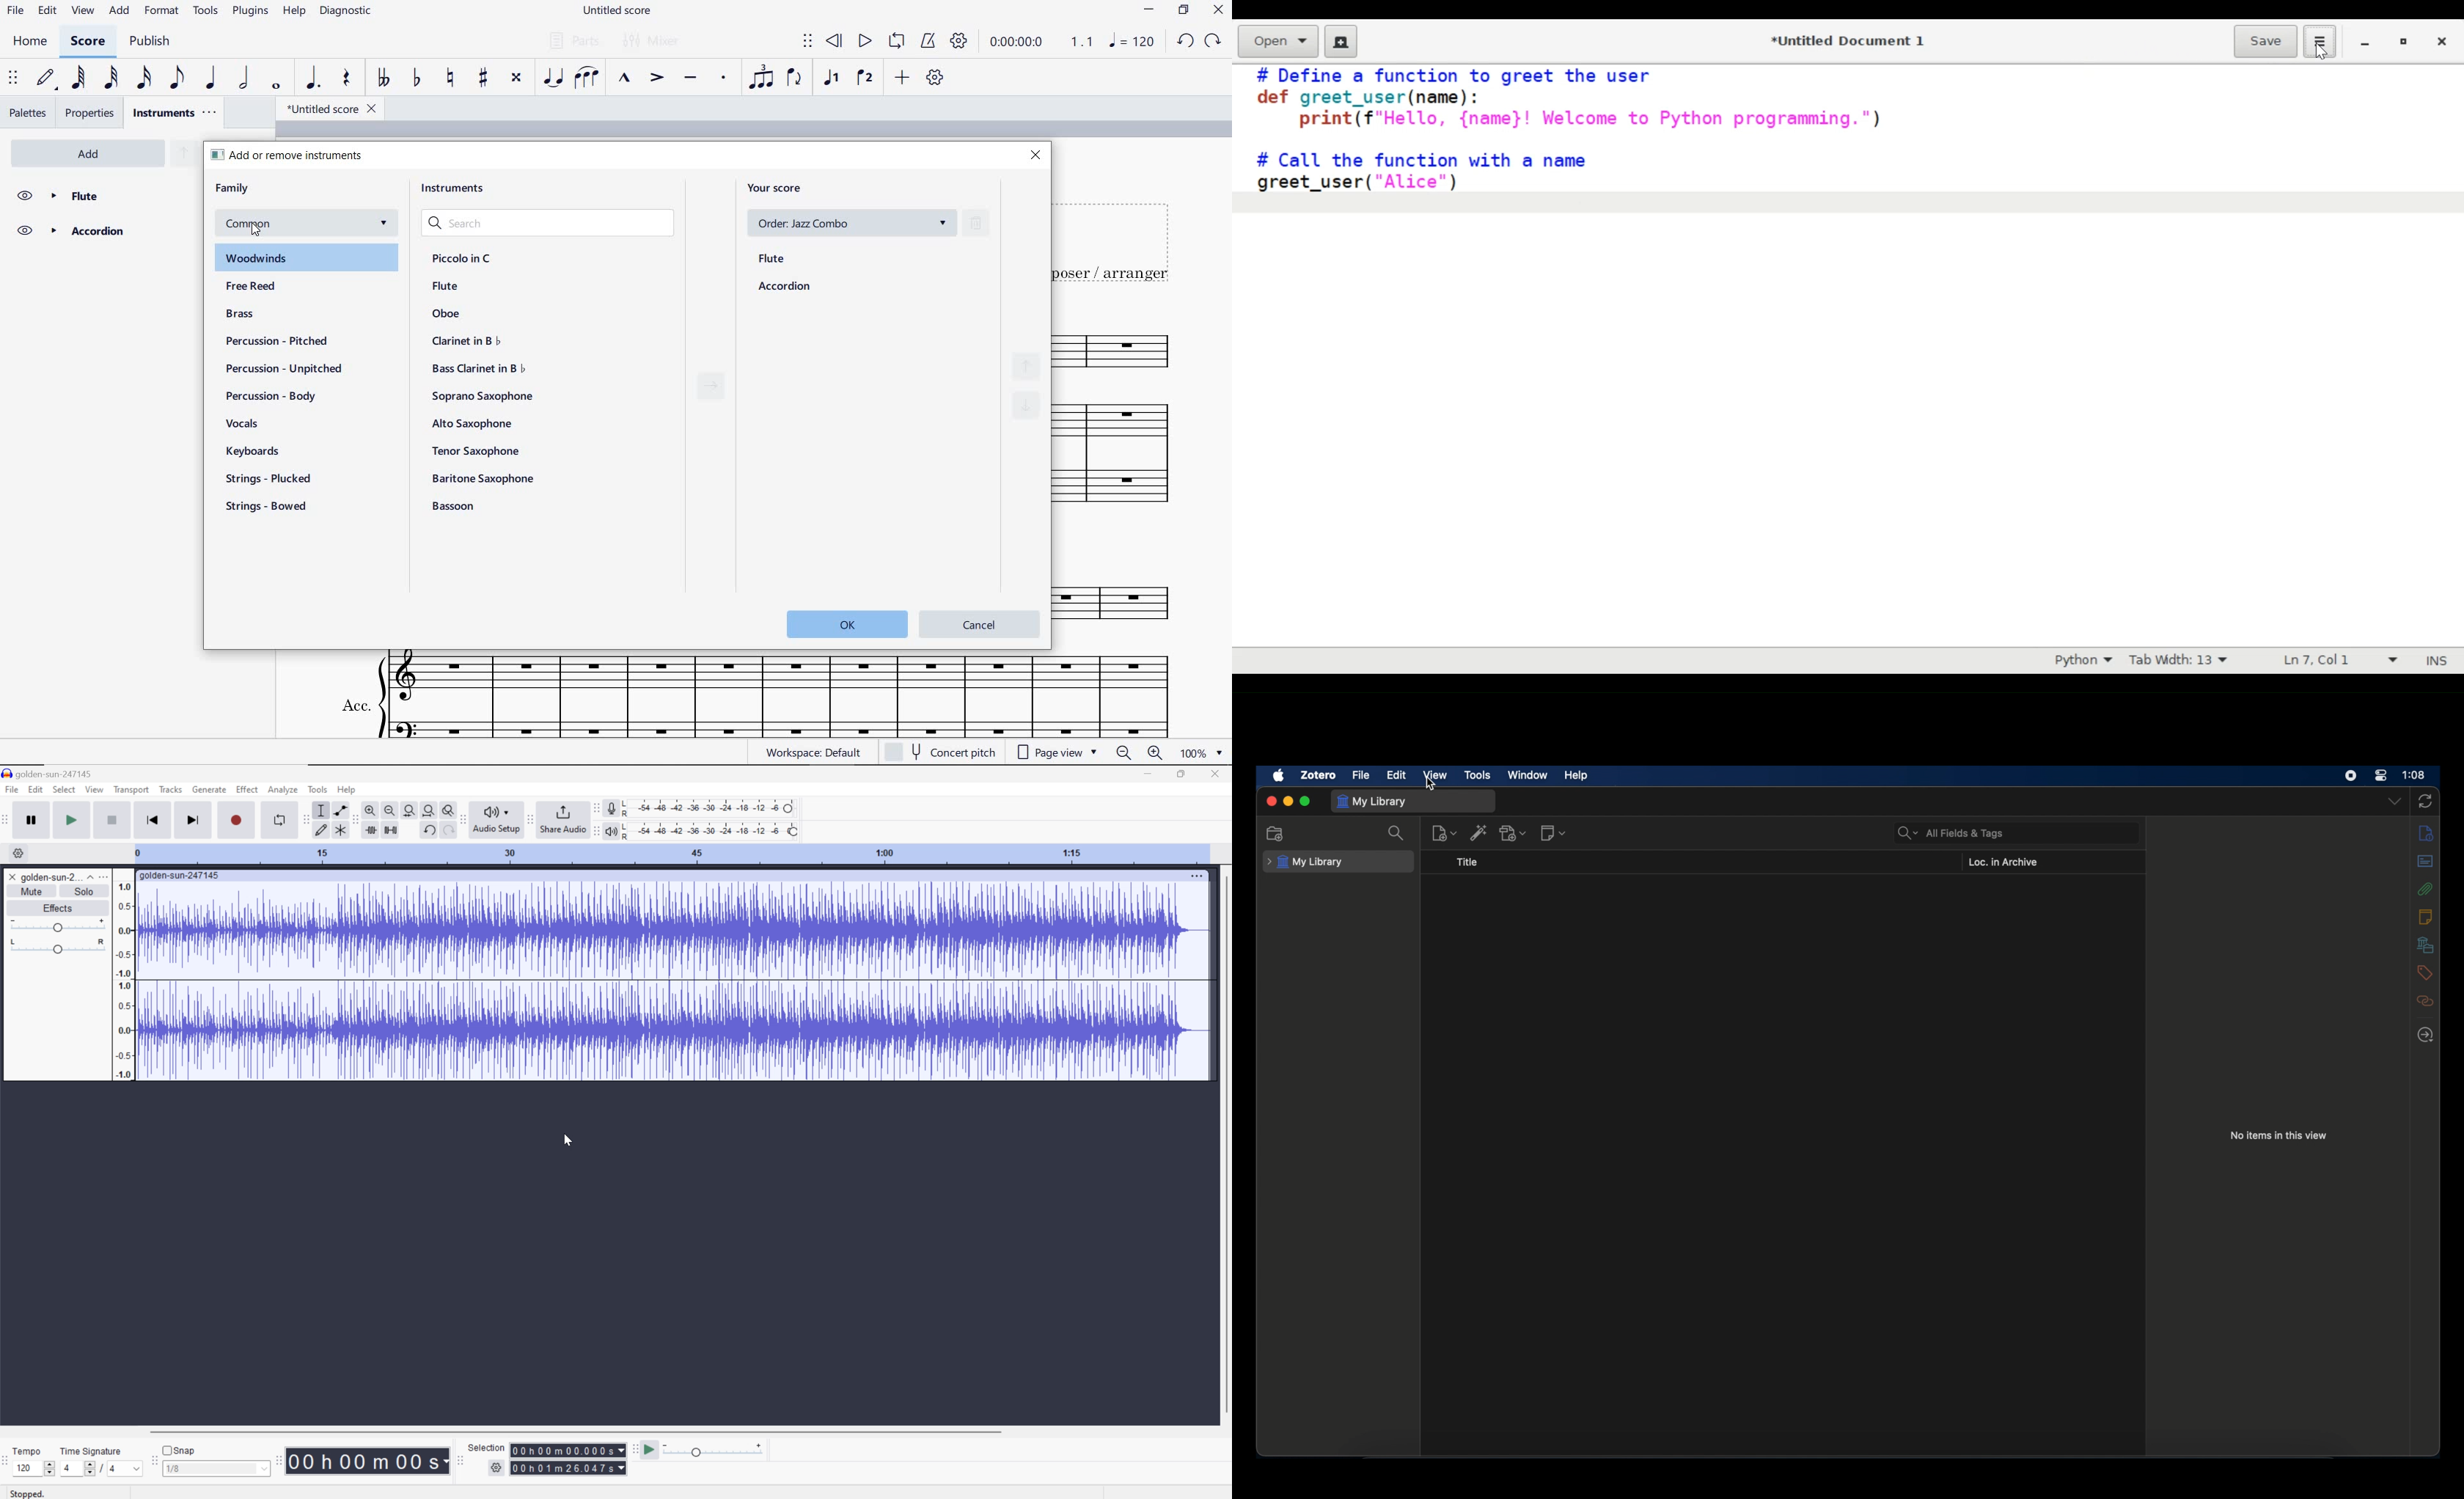  Describe the element at coordinates (170, 788) in the screenshot. I see `Tracks` at that location.